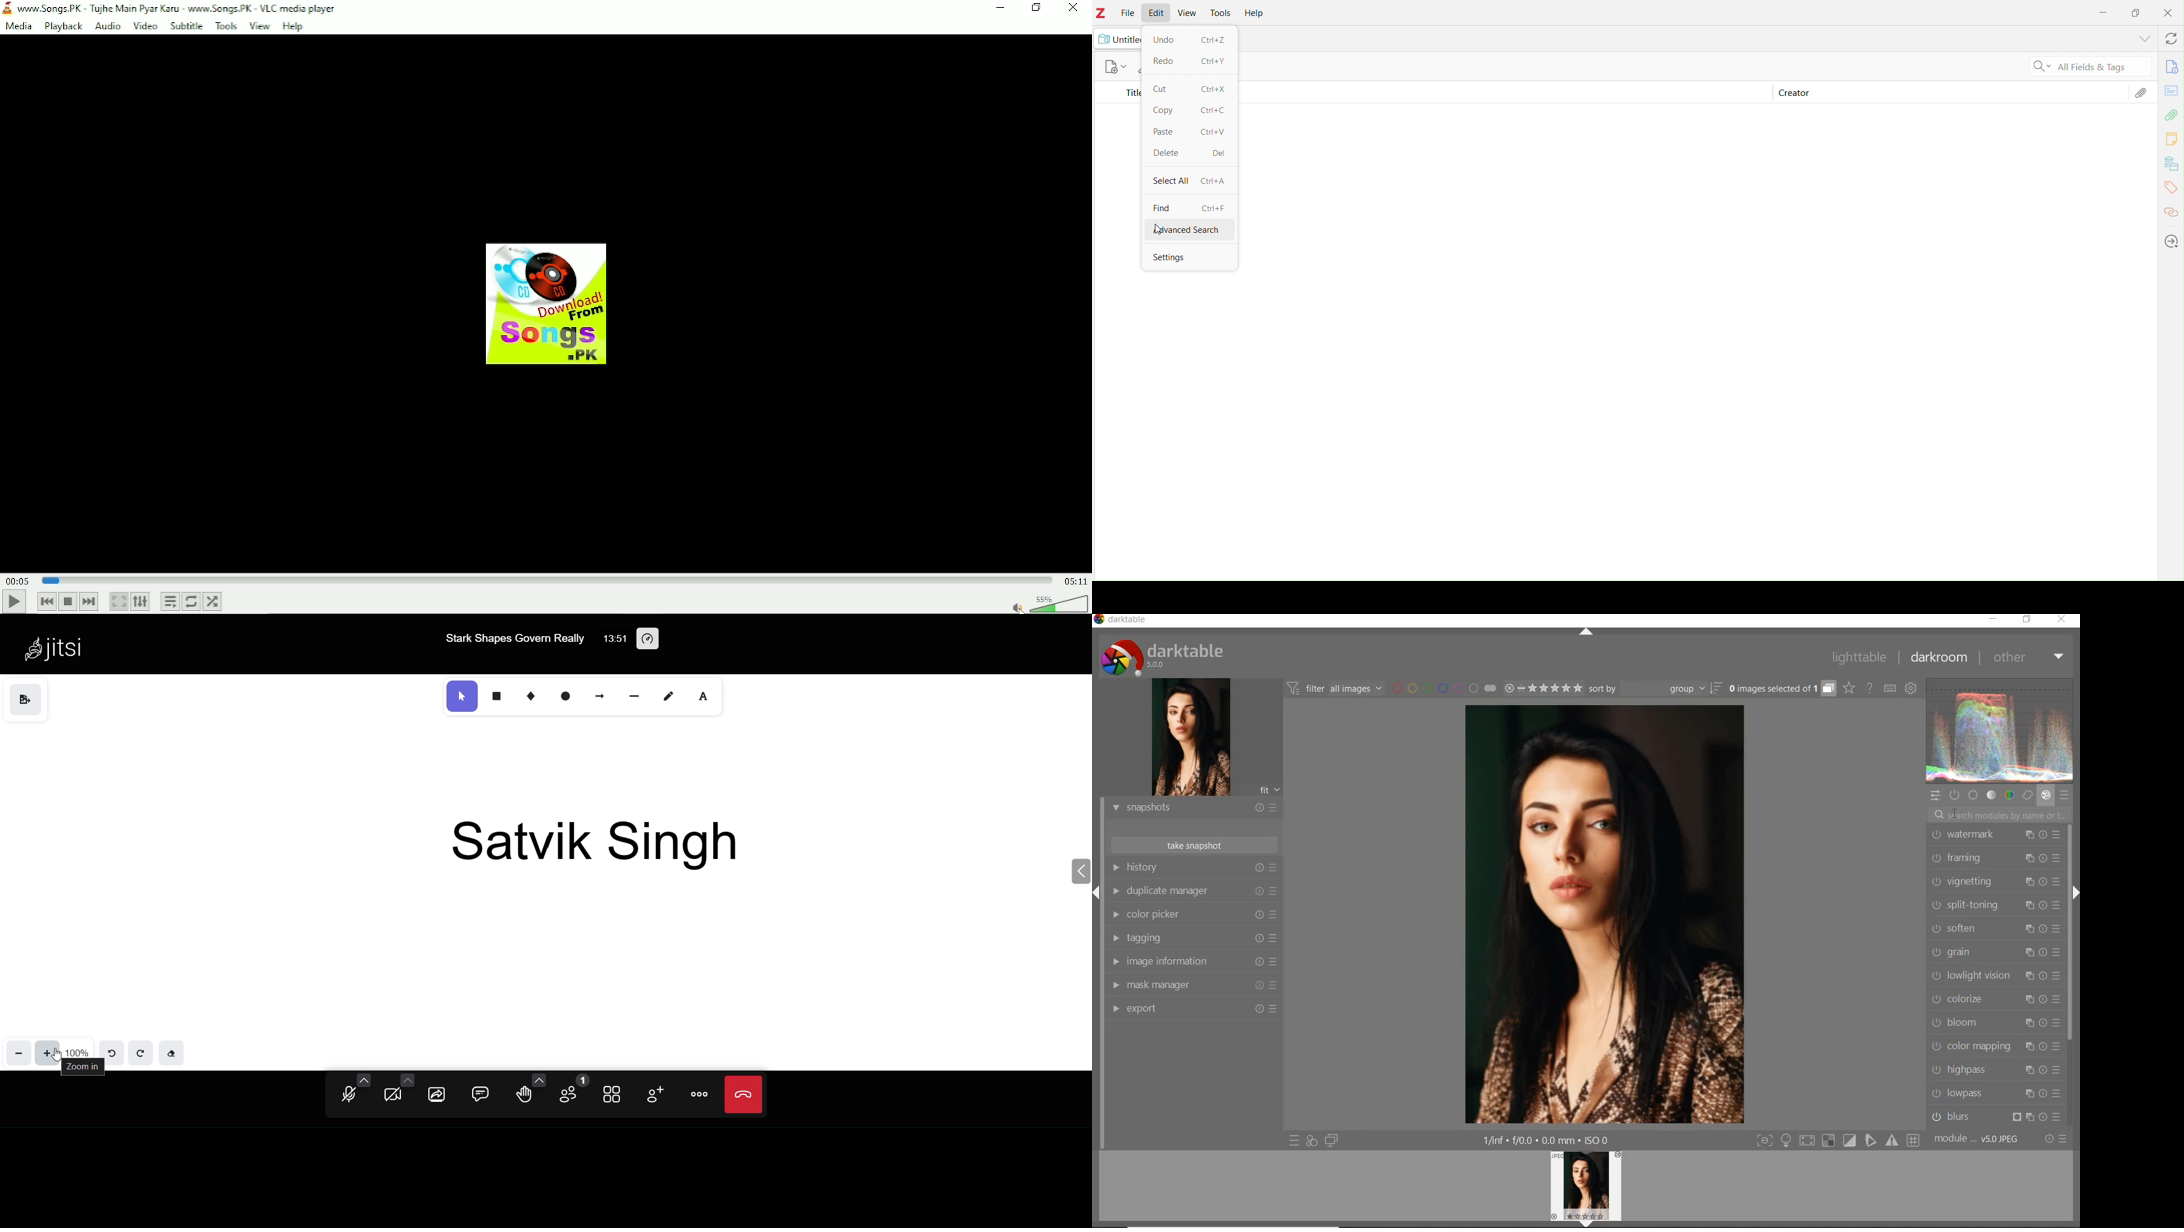  What do you see at coordinates (178, 9) in the screenshot?
I see `wor Songs PK + Tujhe Main Pyar Karu - ww Songs. PK - VLC media player` at bounding box center [178, 9].